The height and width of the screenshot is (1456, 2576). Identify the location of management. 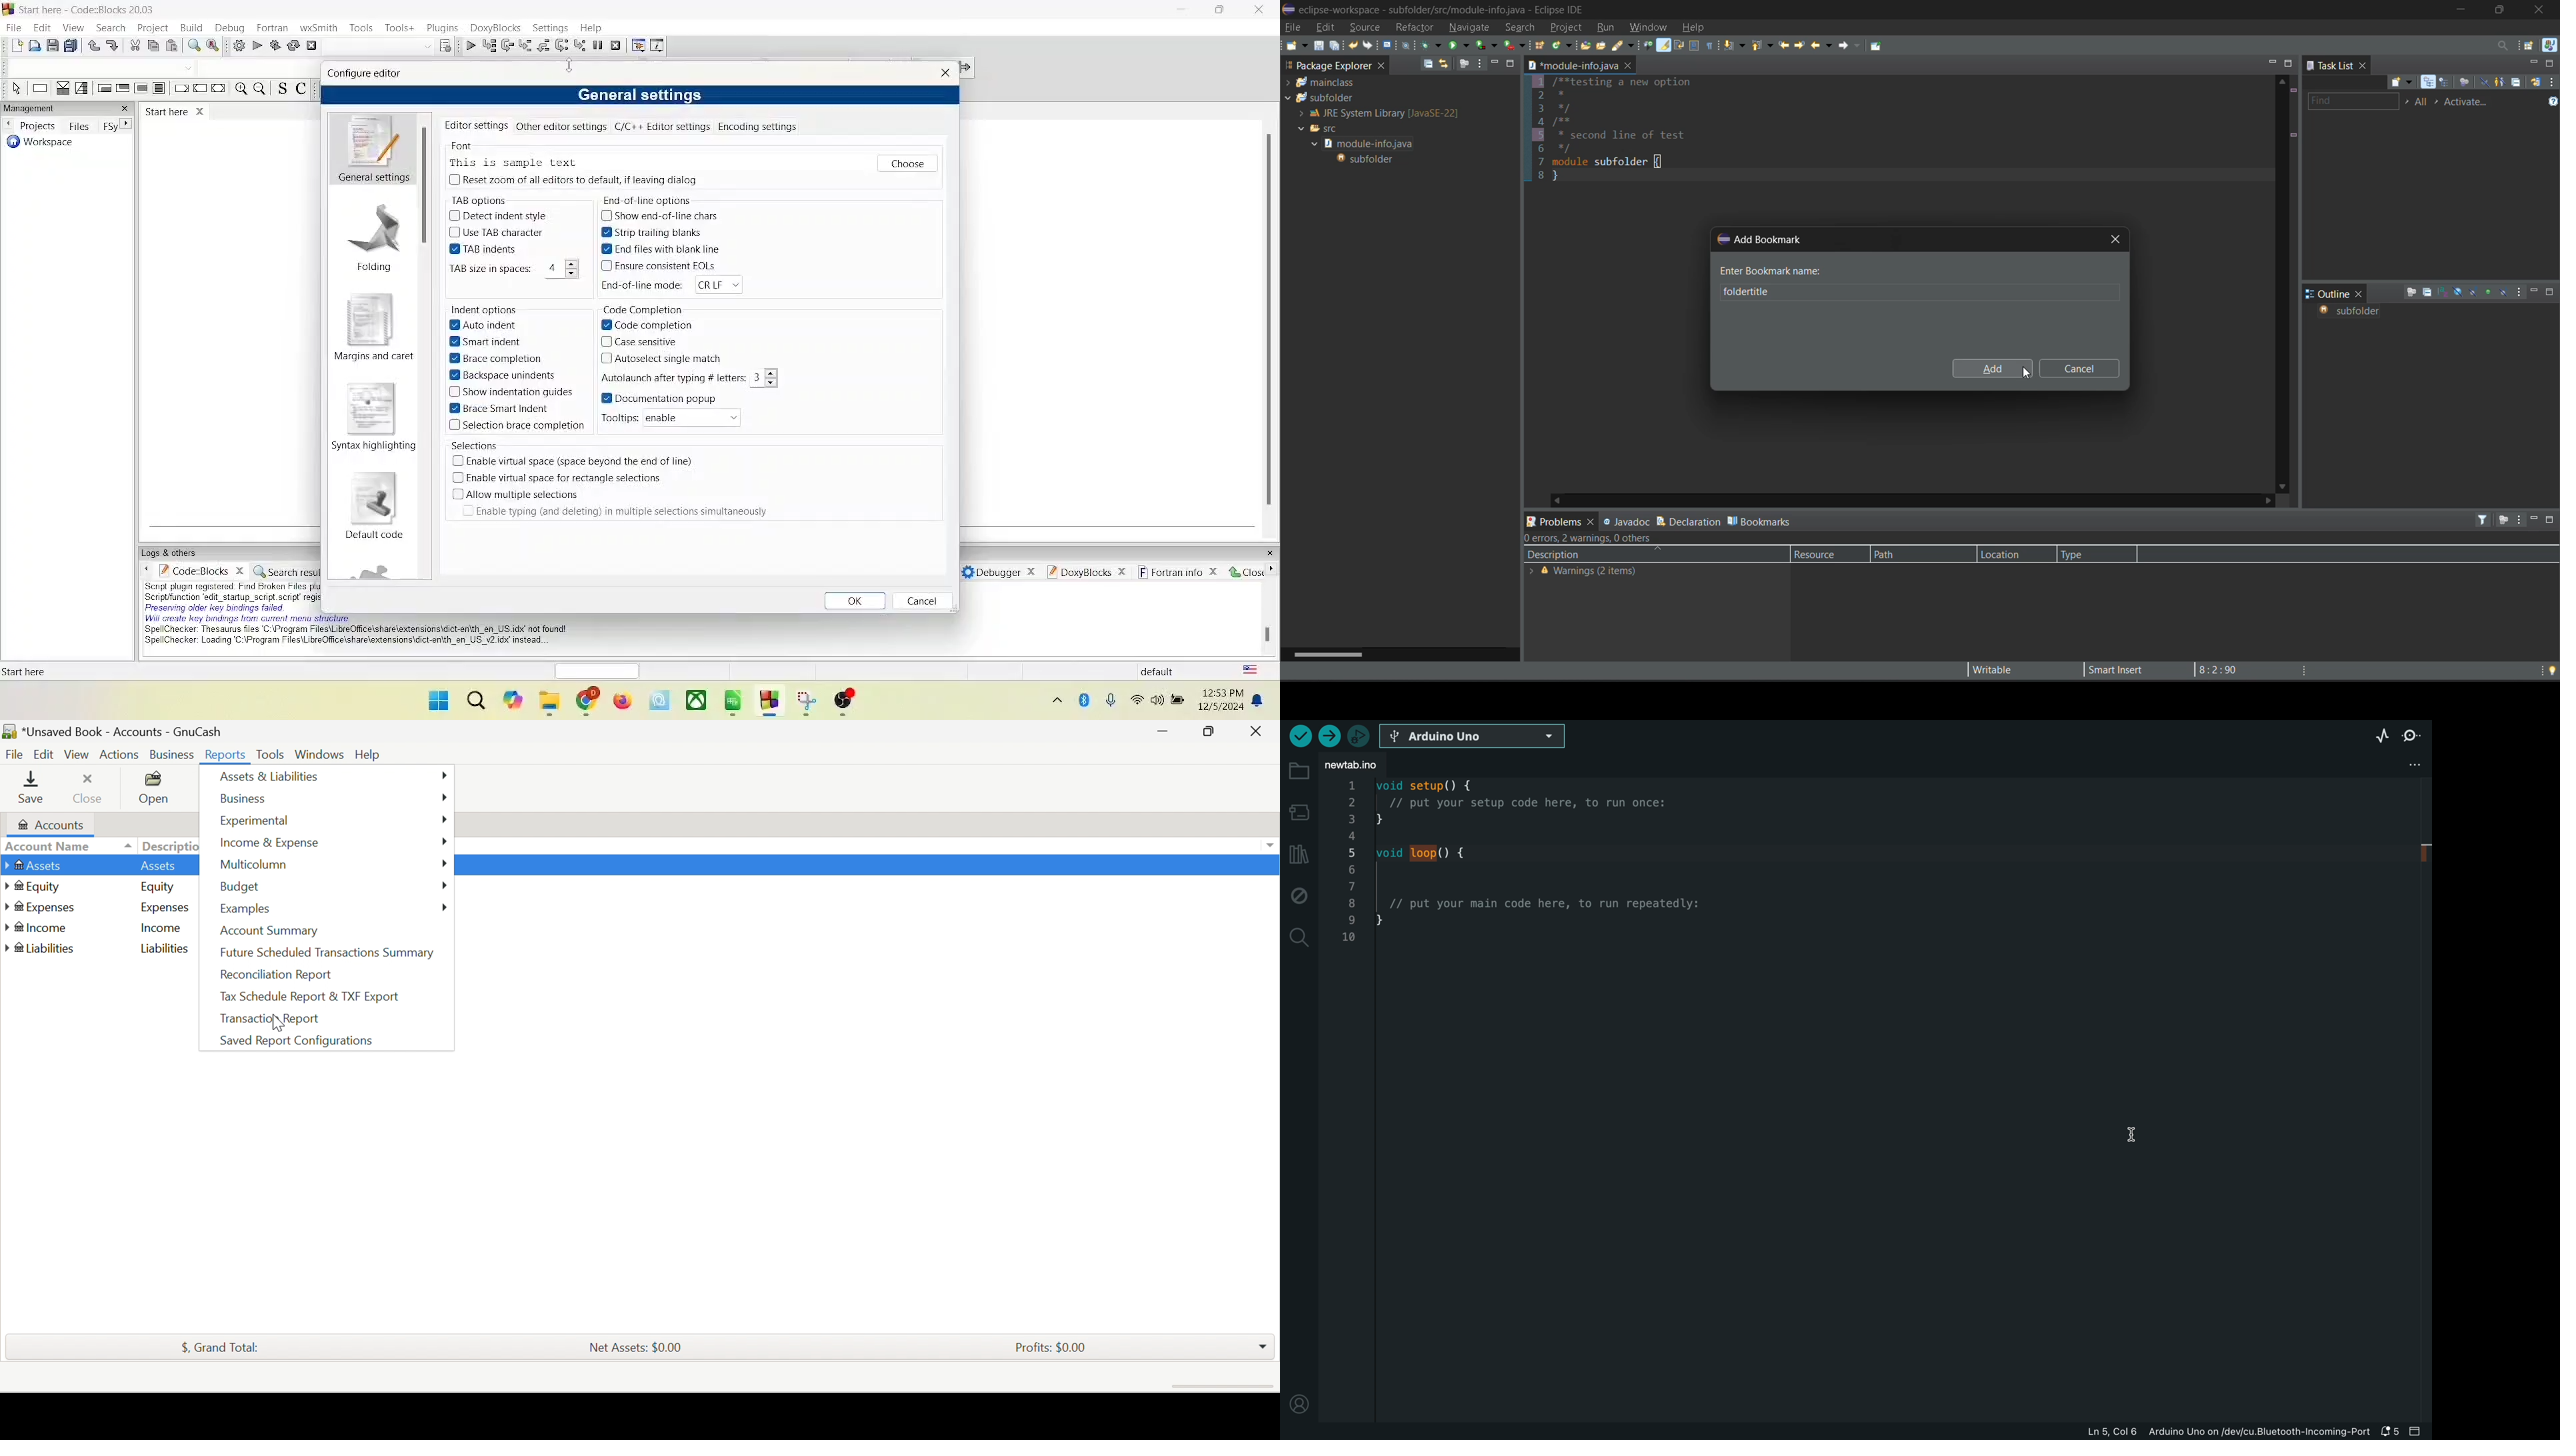
(39, 107).